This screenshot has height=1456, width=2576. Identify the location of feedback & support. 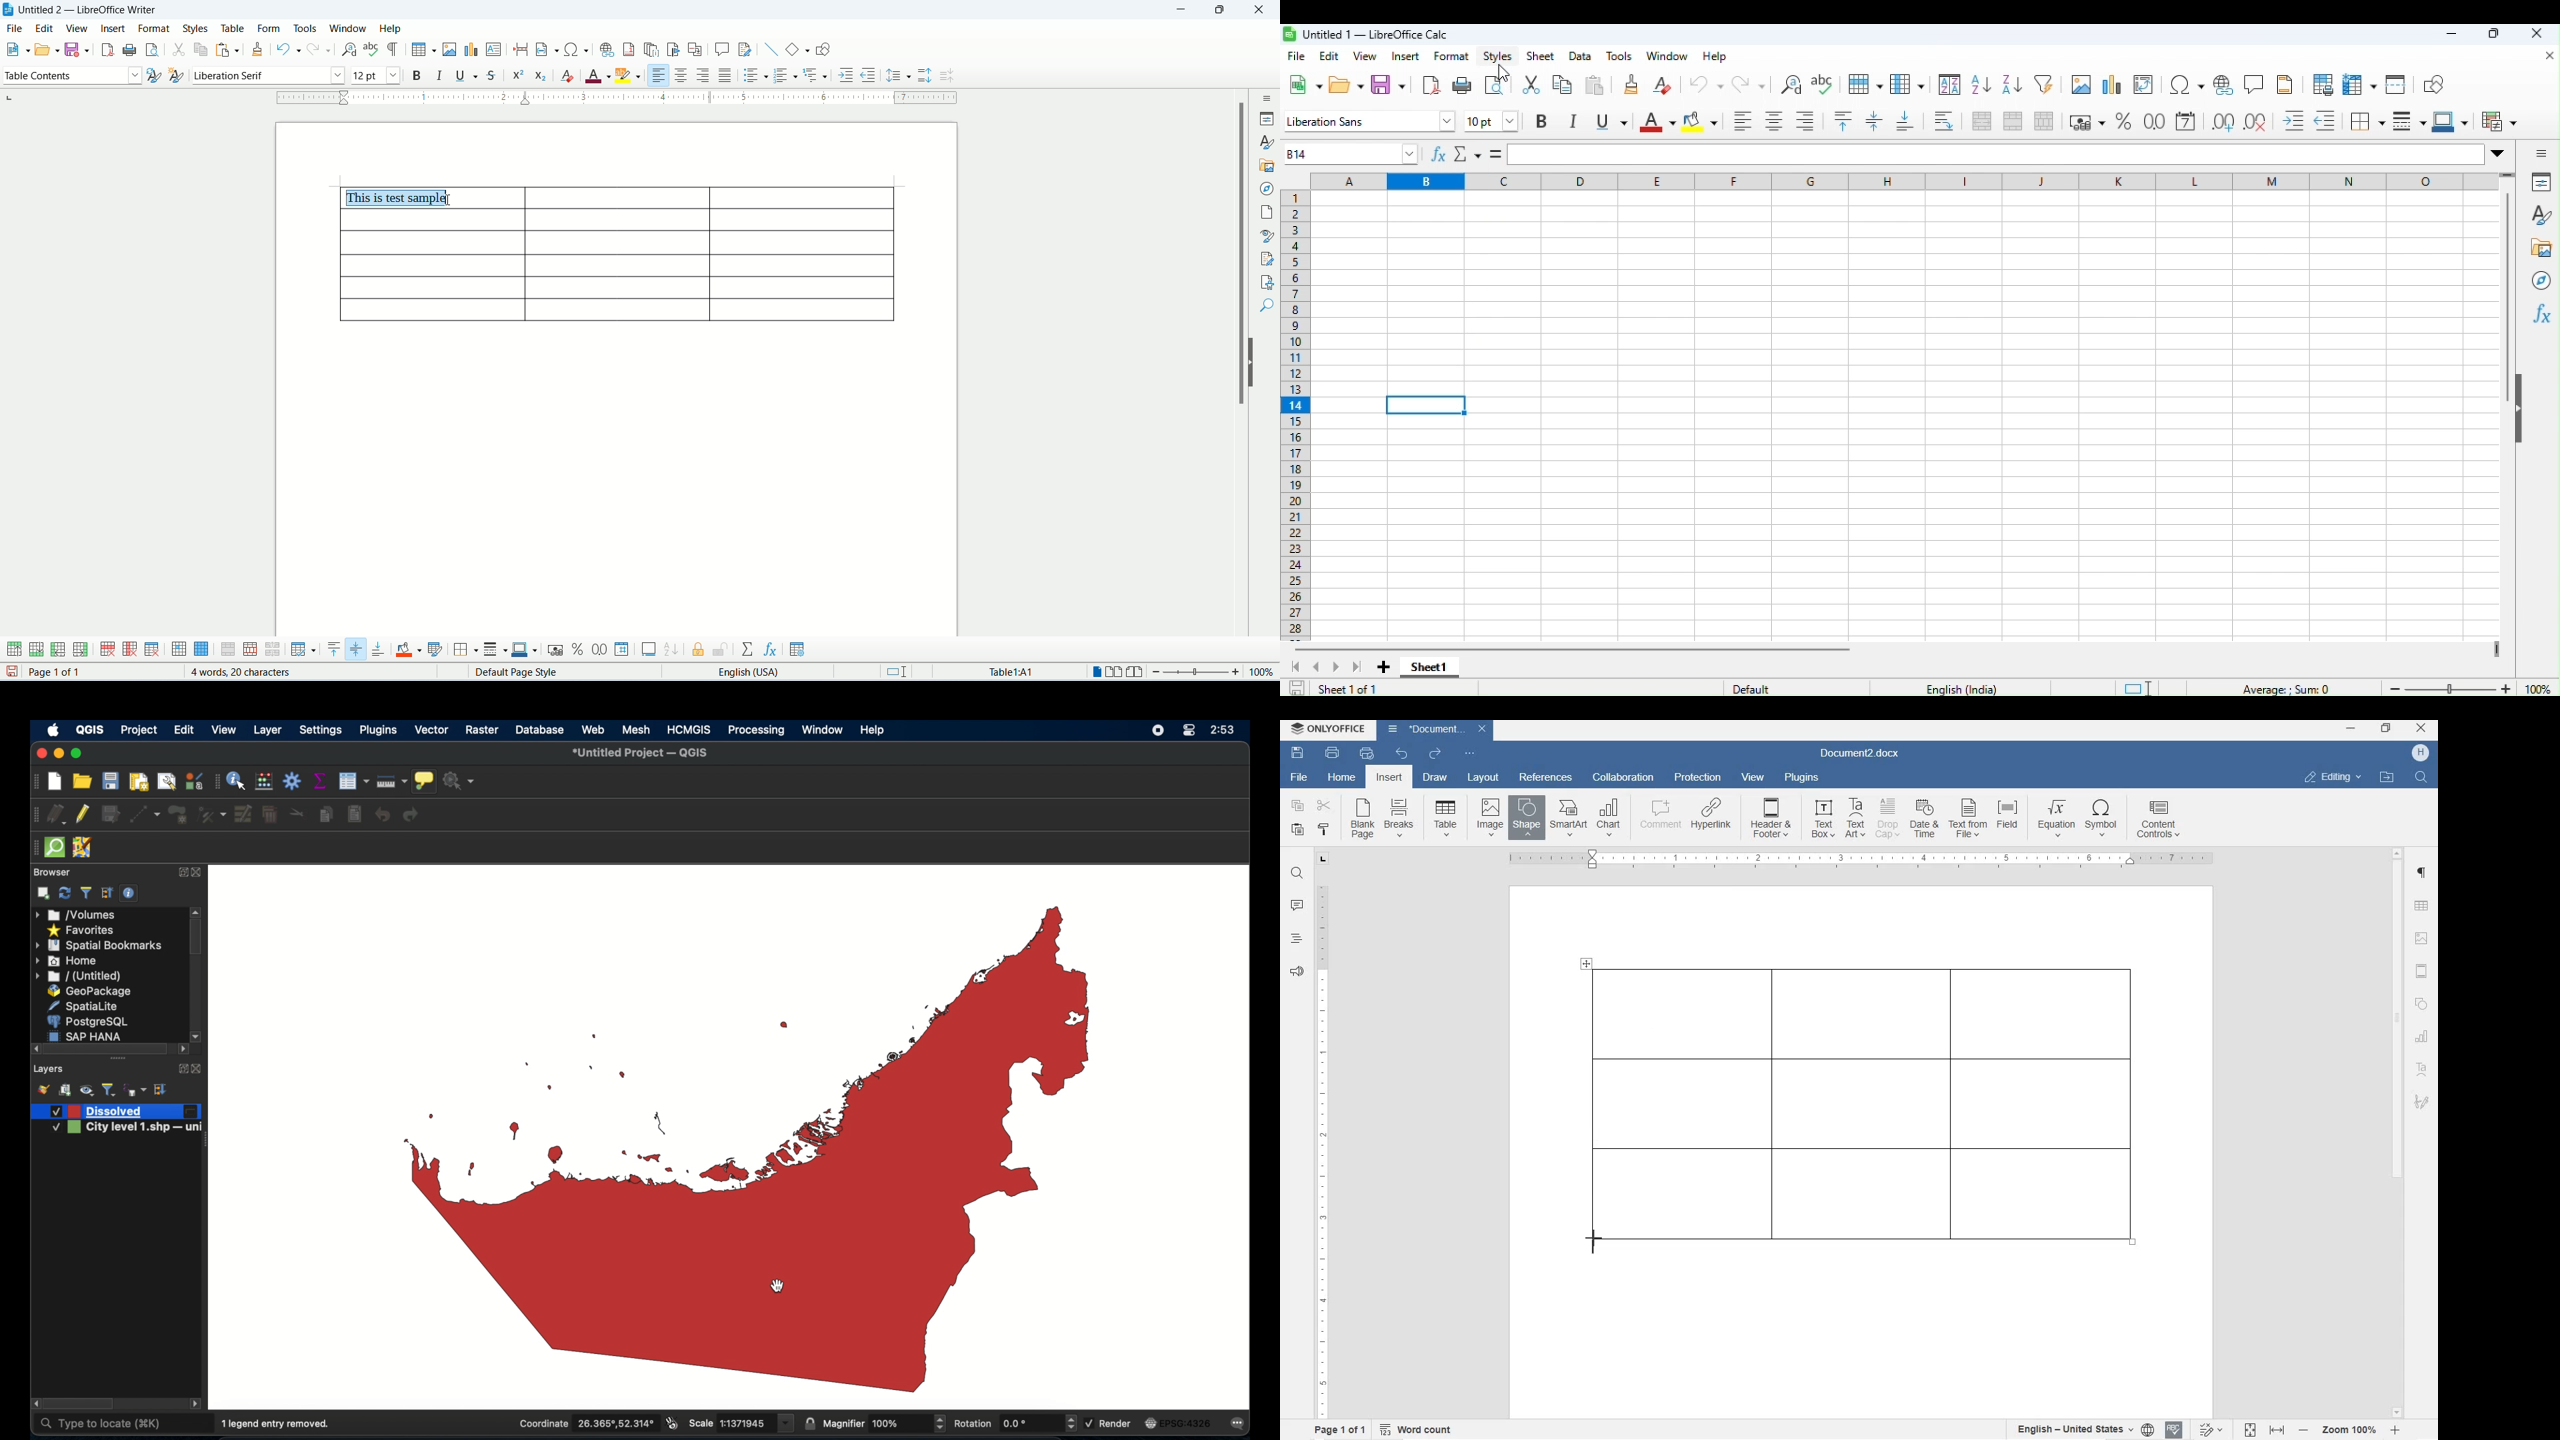
(1297, 973).